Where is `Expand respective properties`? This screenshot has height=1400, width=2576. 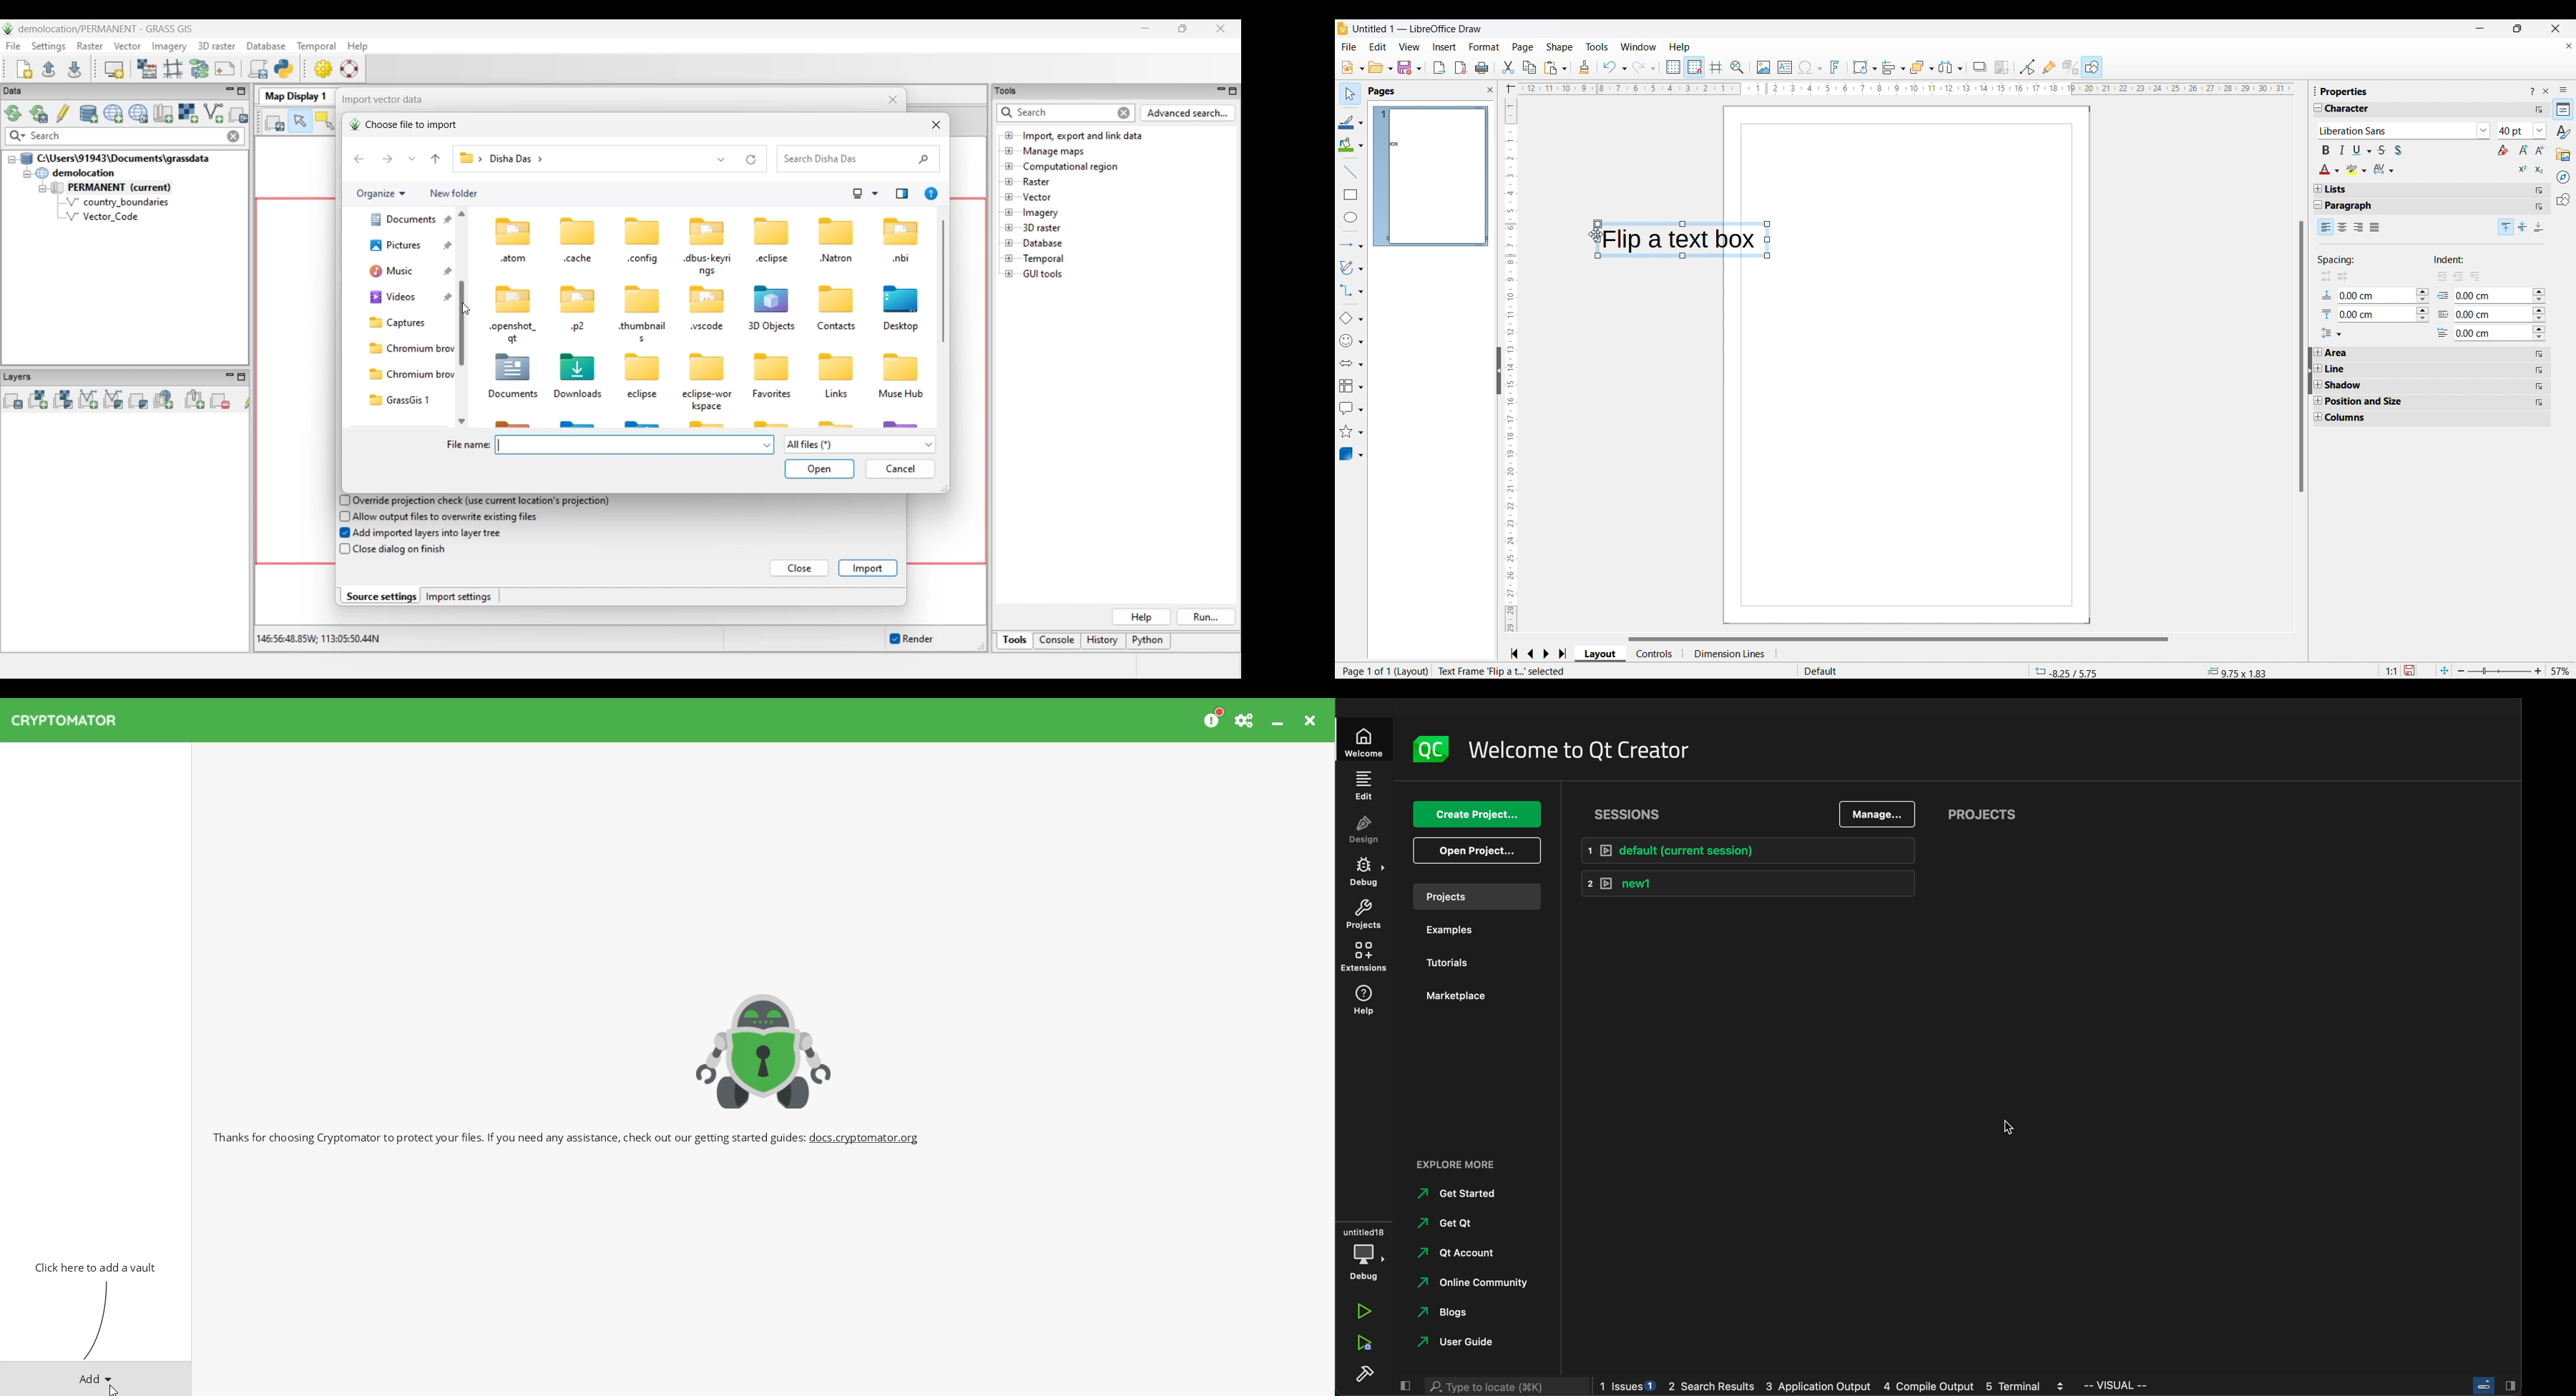 Expand respective properties is located at coordinates (2318, 385).